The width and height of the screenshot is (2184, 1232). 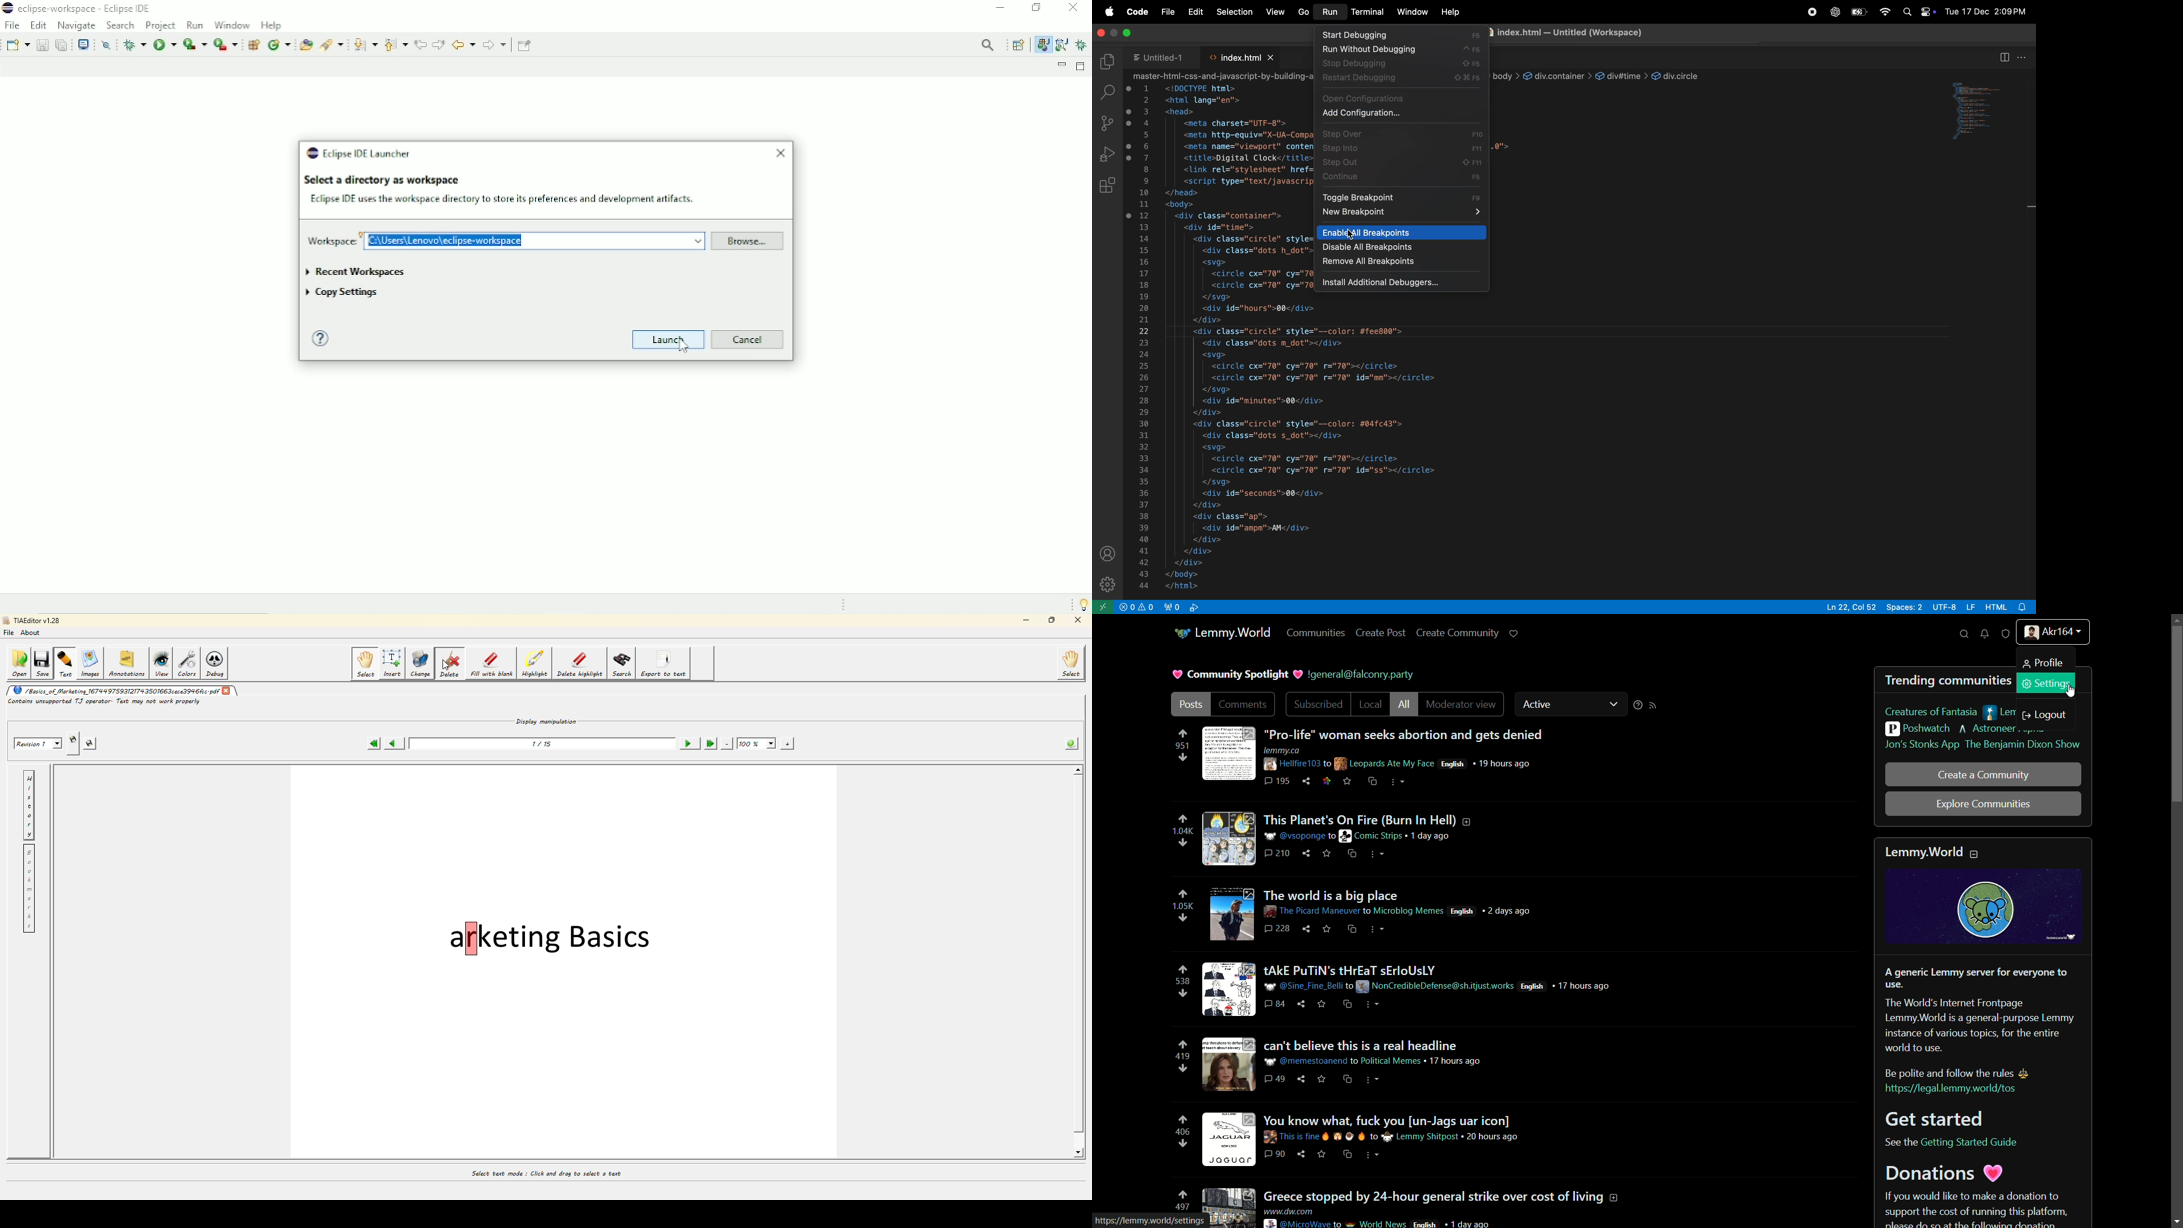 What do you see at coordinates (41, 43) in the screenshot?
I see `Save` at bounding box center [41, 43].